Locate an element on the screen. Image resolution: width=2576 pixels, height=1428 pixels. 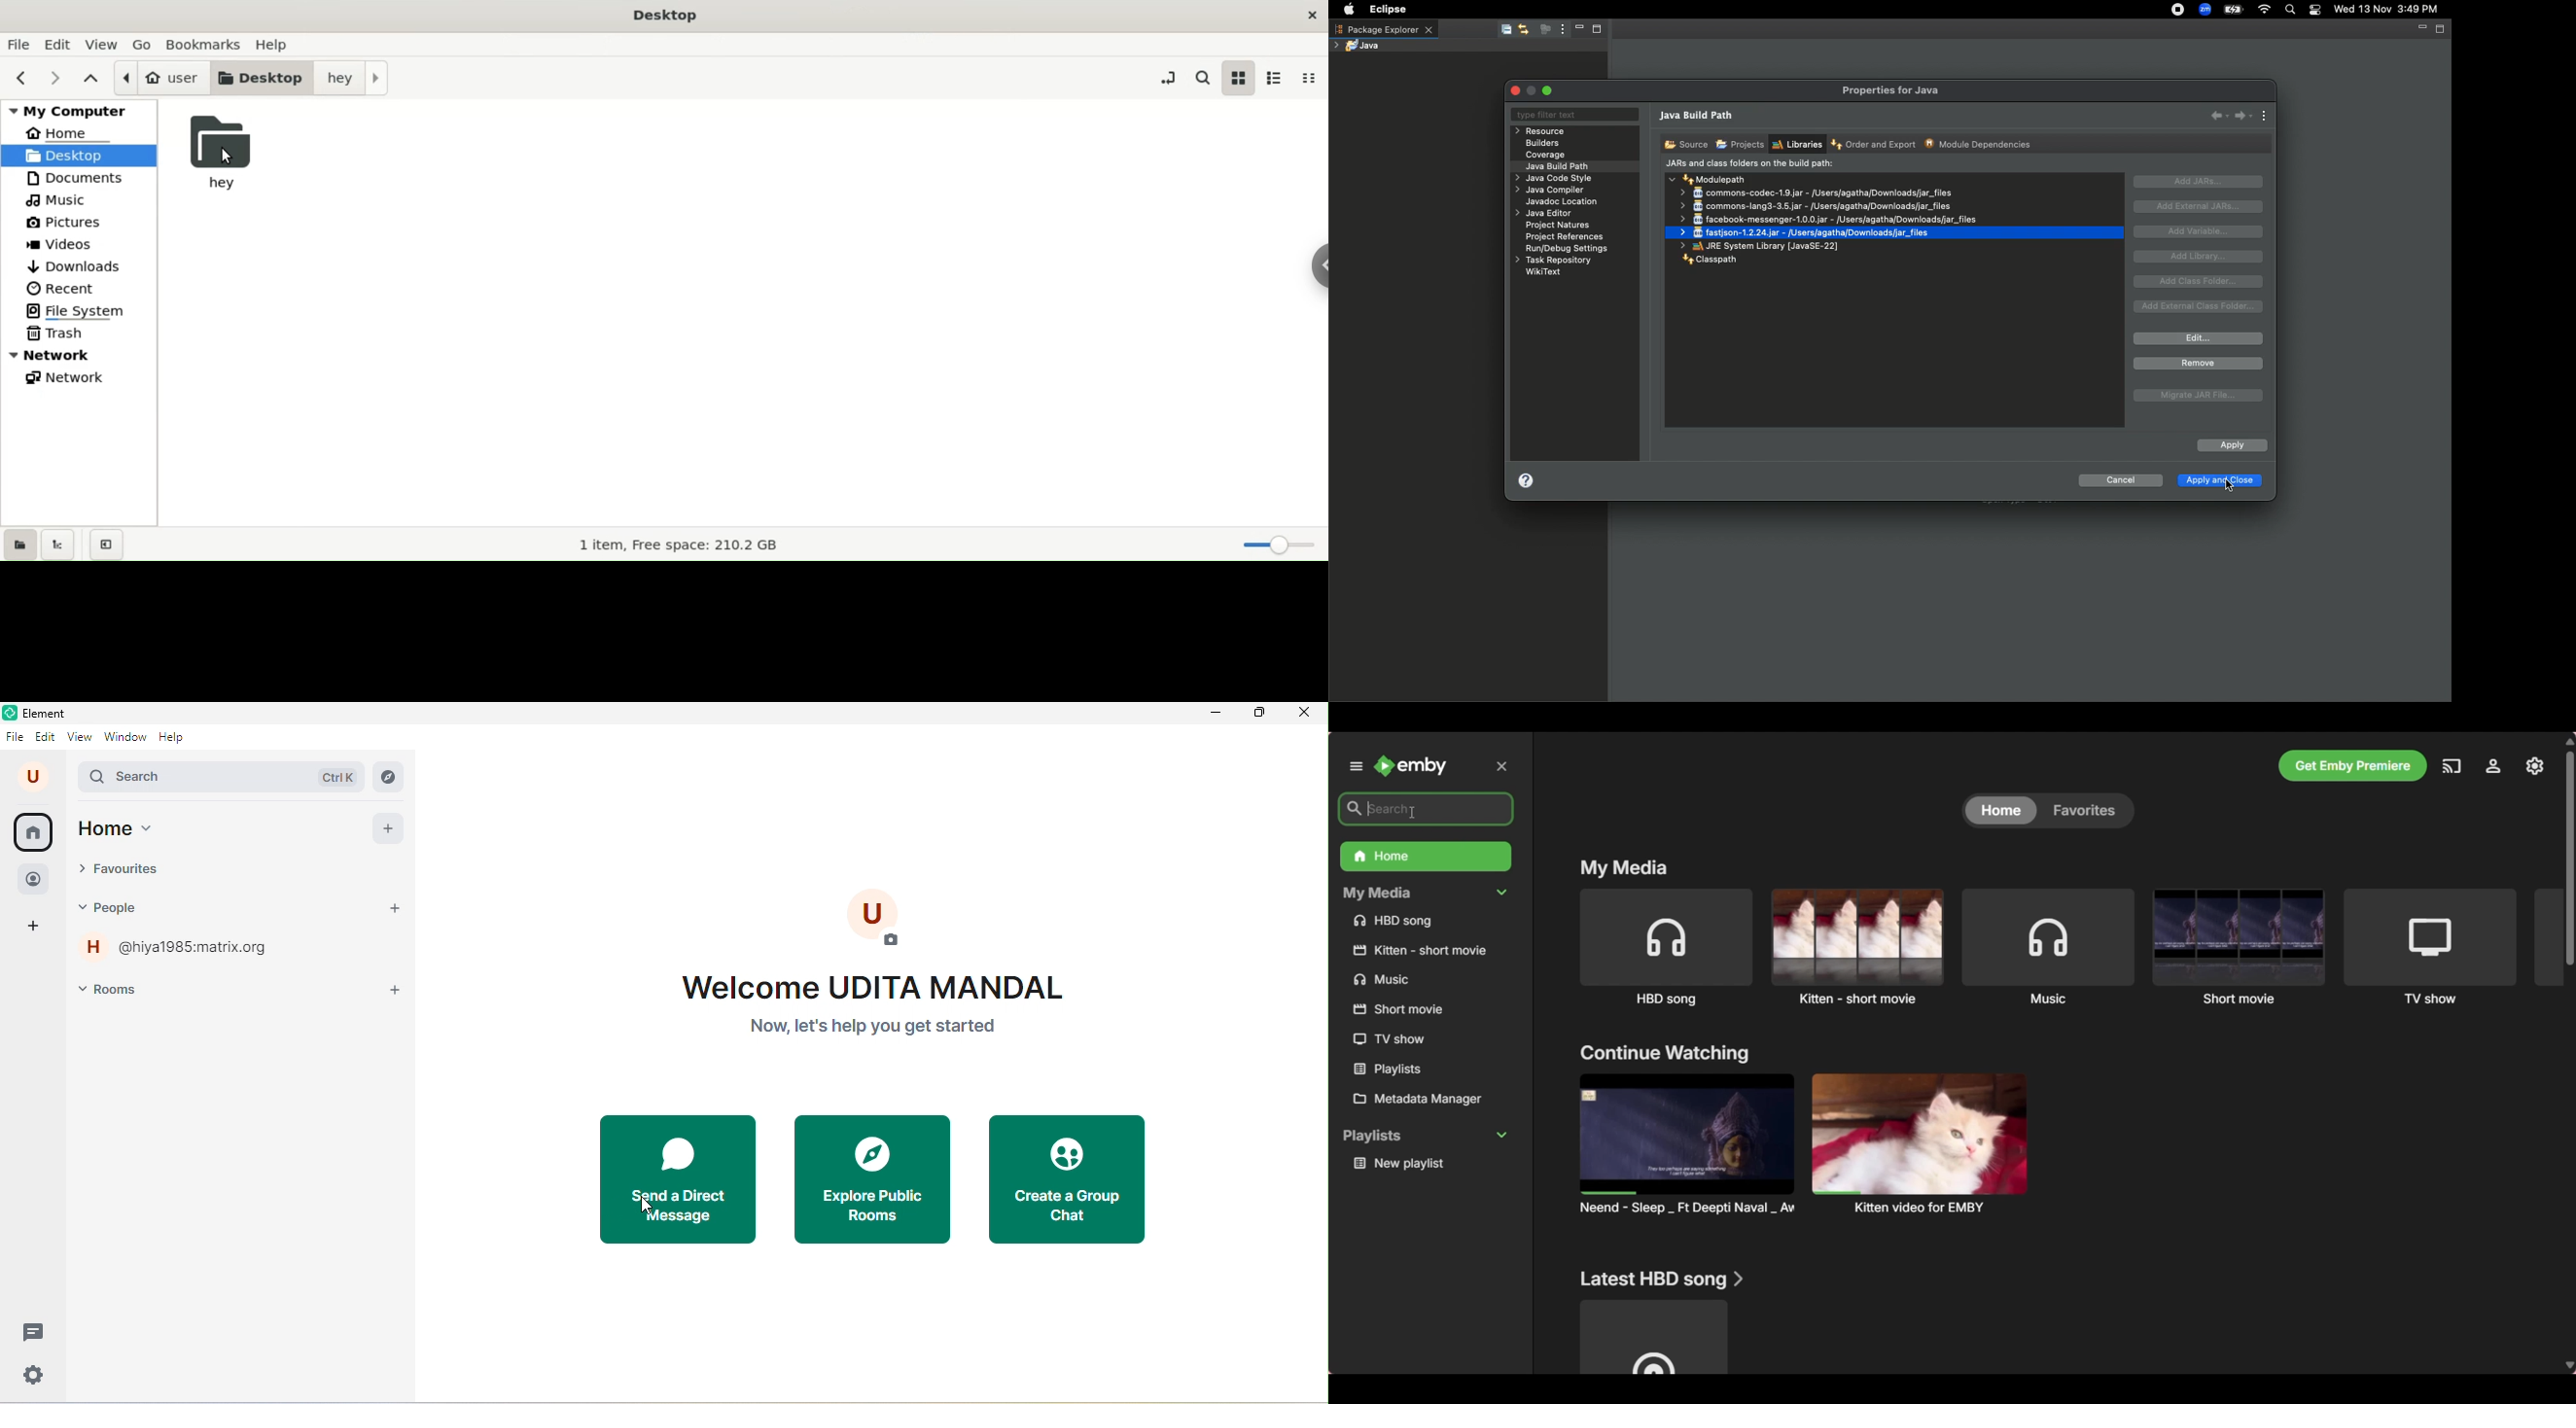
close is located at coordinates (1308, 15).